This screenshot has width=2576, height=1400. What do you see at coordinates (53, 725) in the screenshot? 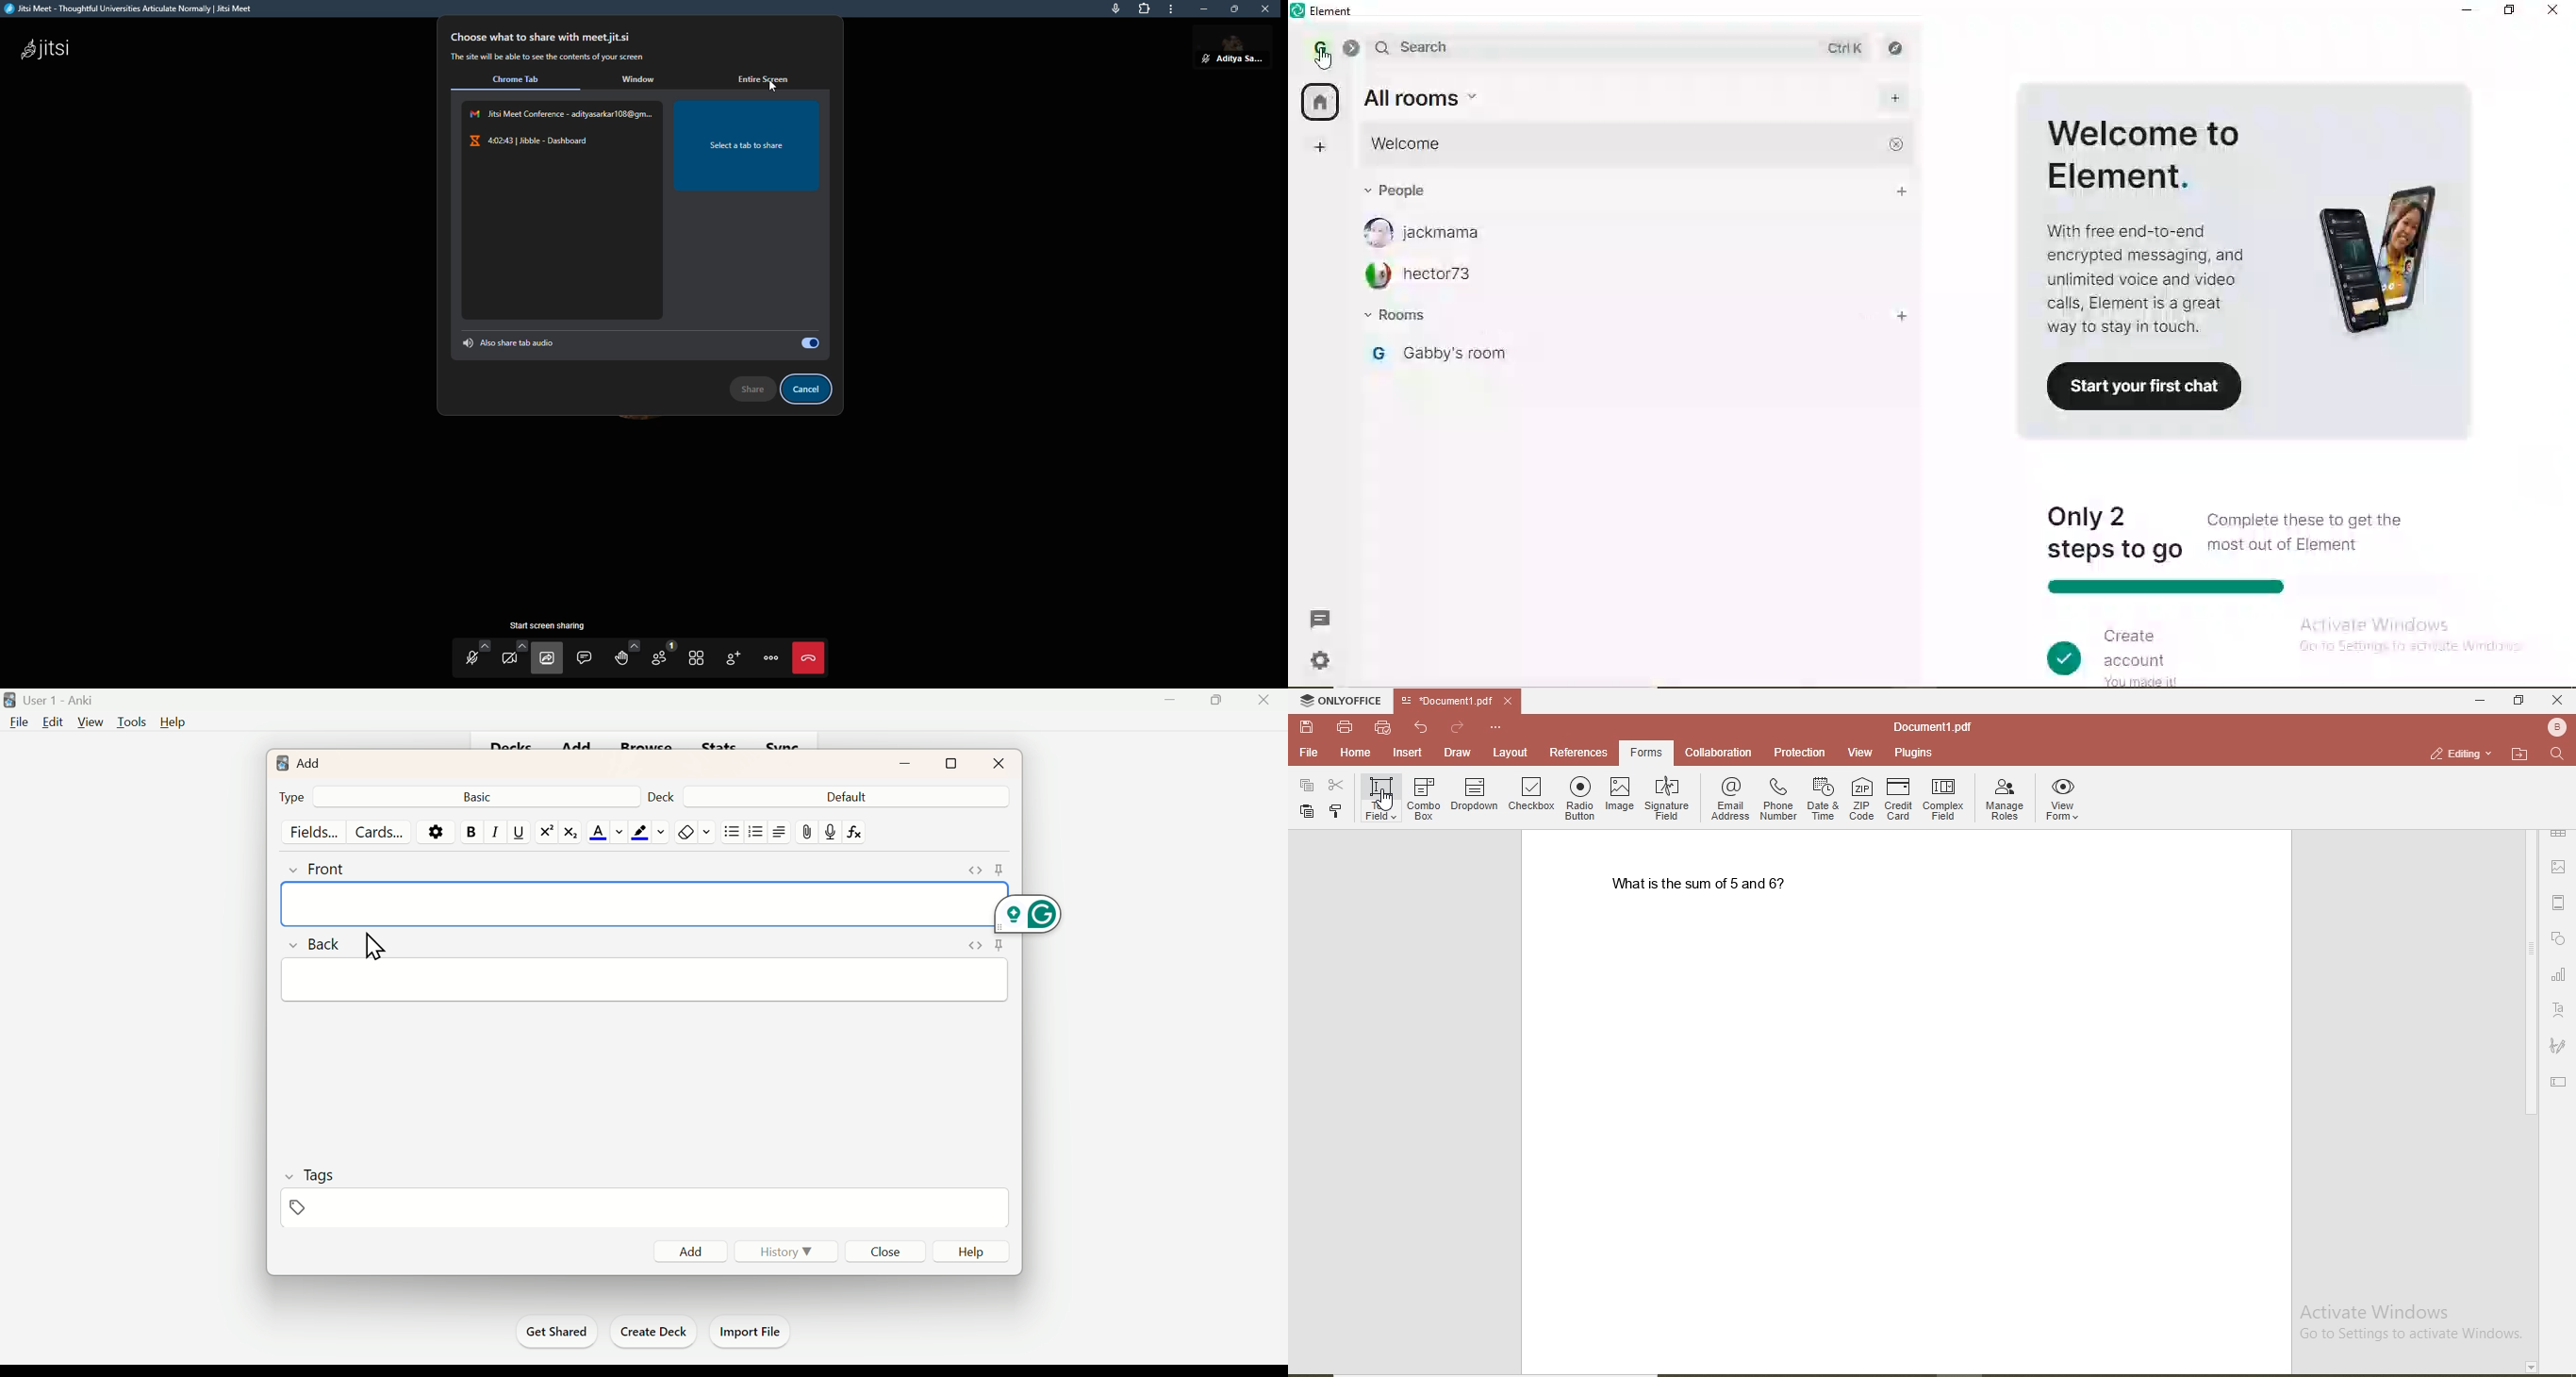
I see `Edit` at bounding box center [53, 725].